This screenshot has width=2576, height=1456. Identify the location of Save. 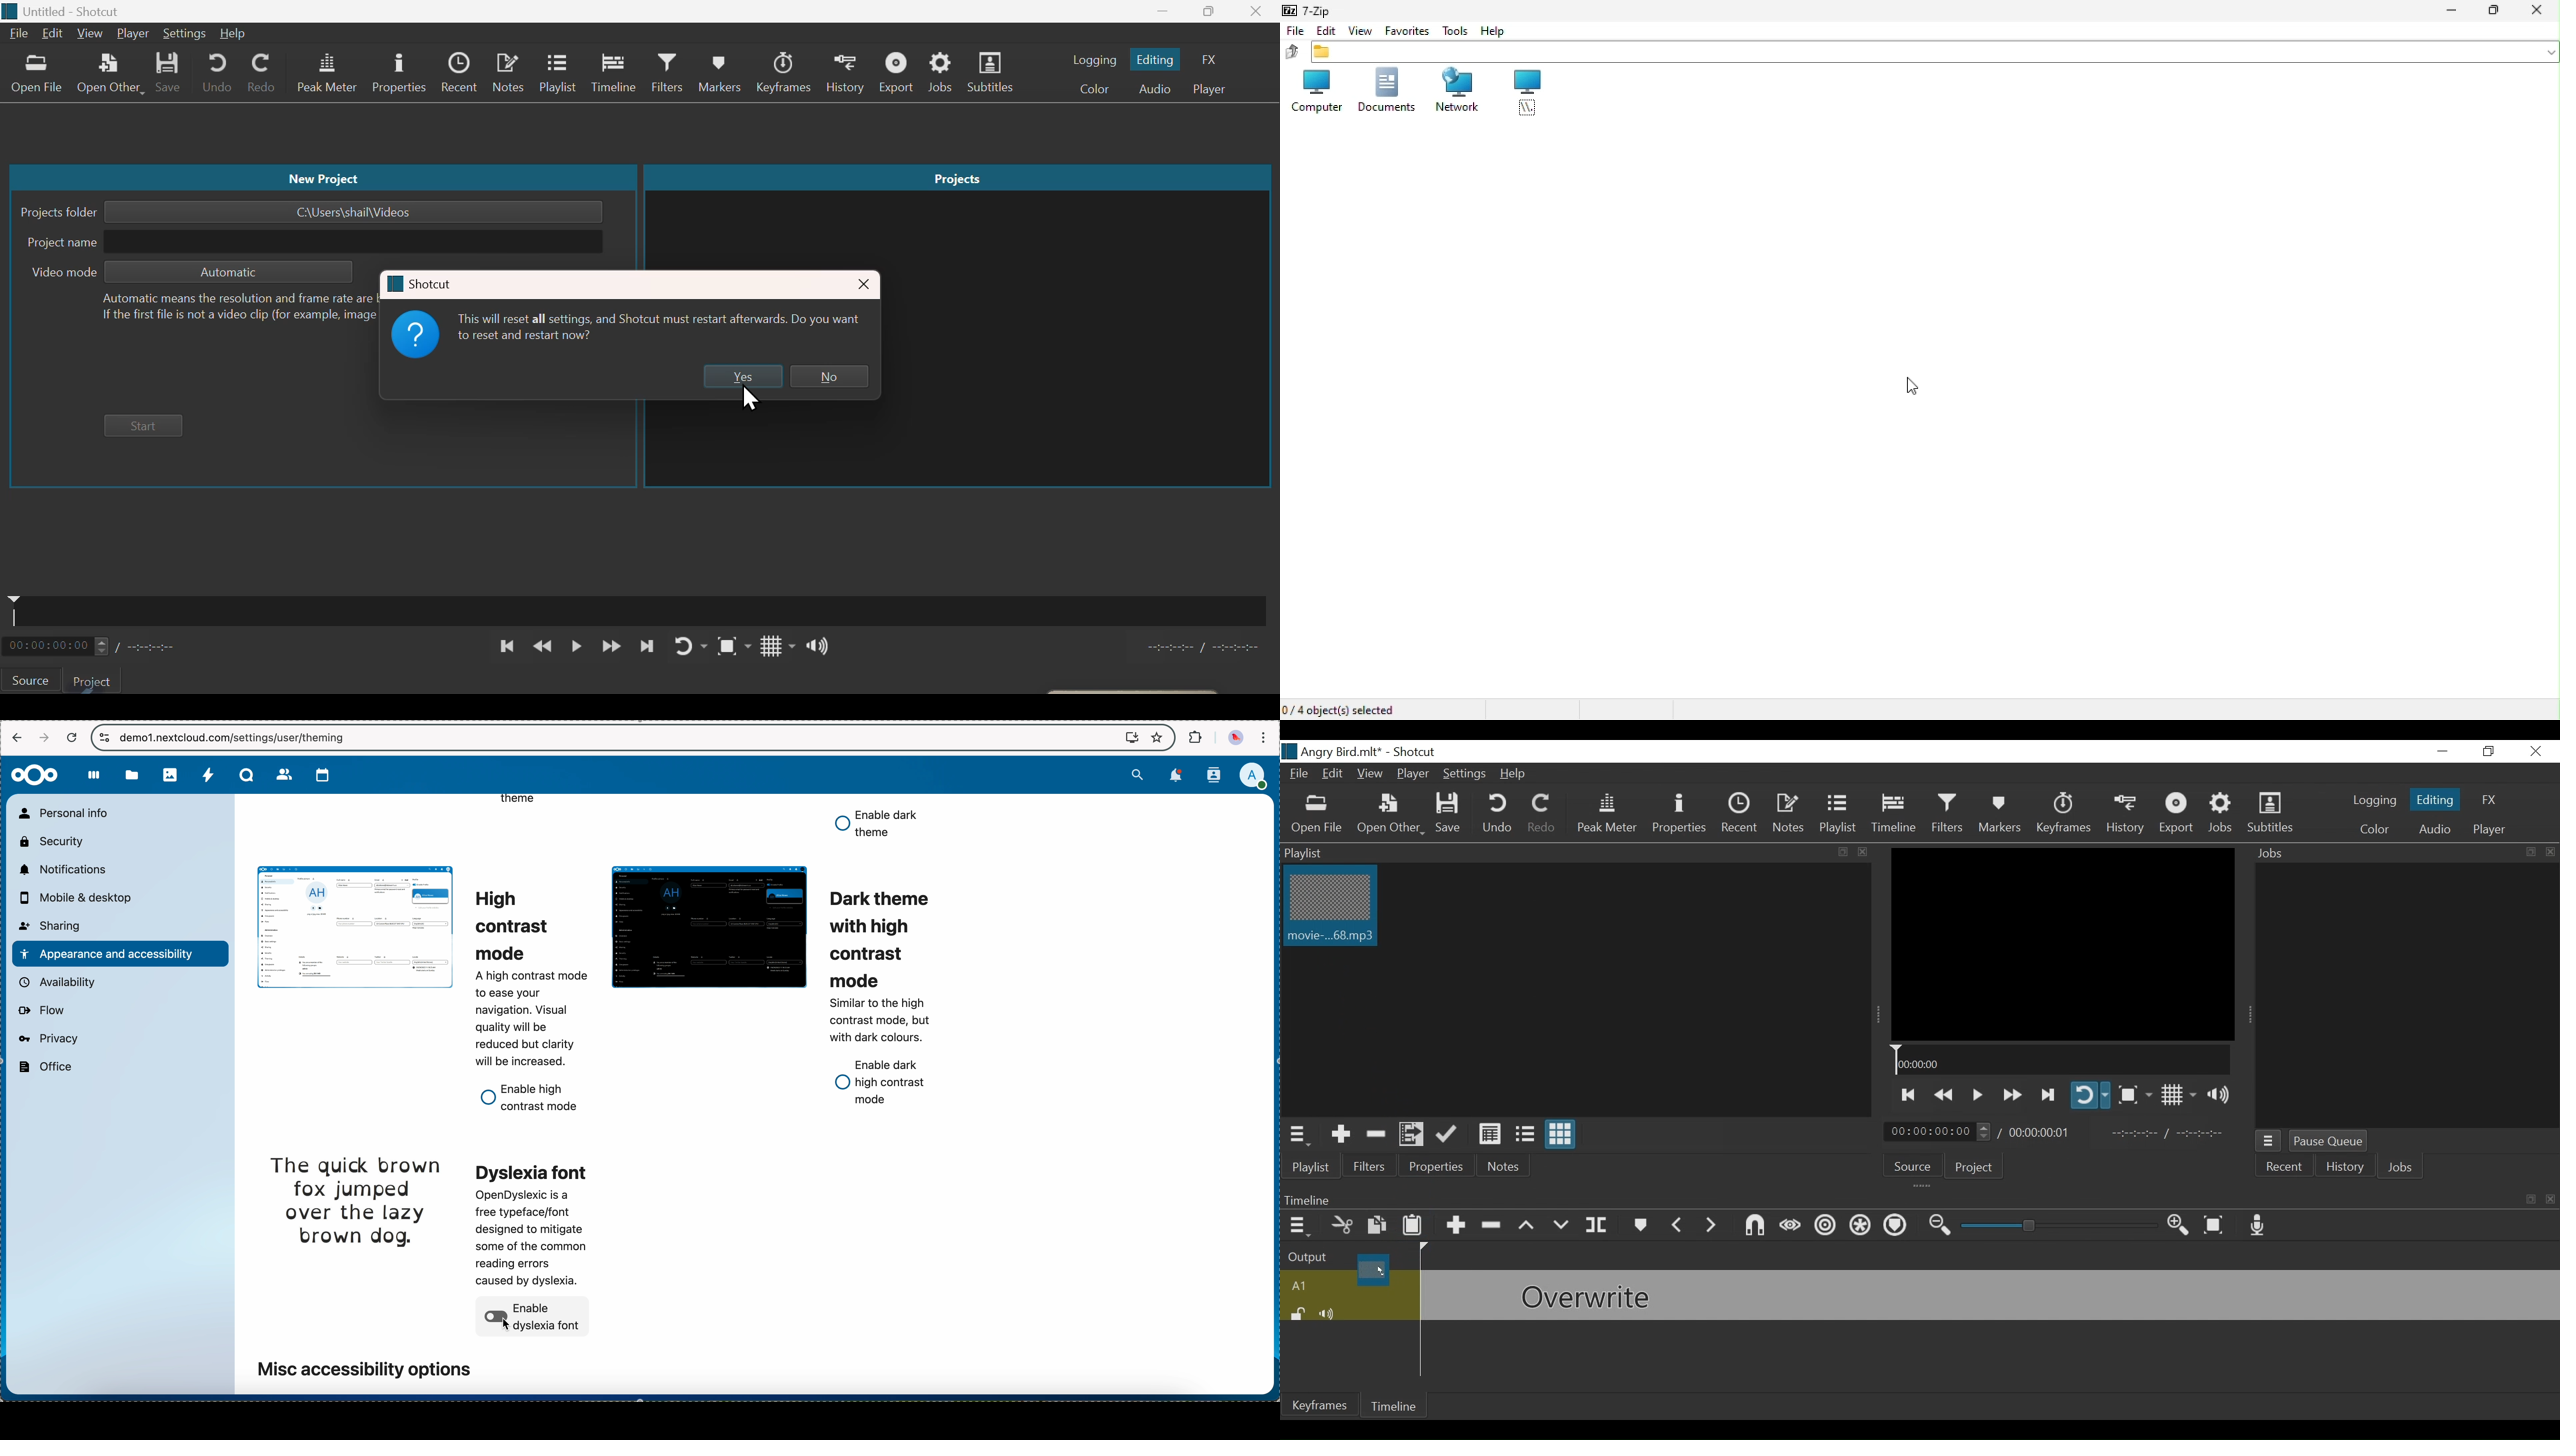
(1451, 815).